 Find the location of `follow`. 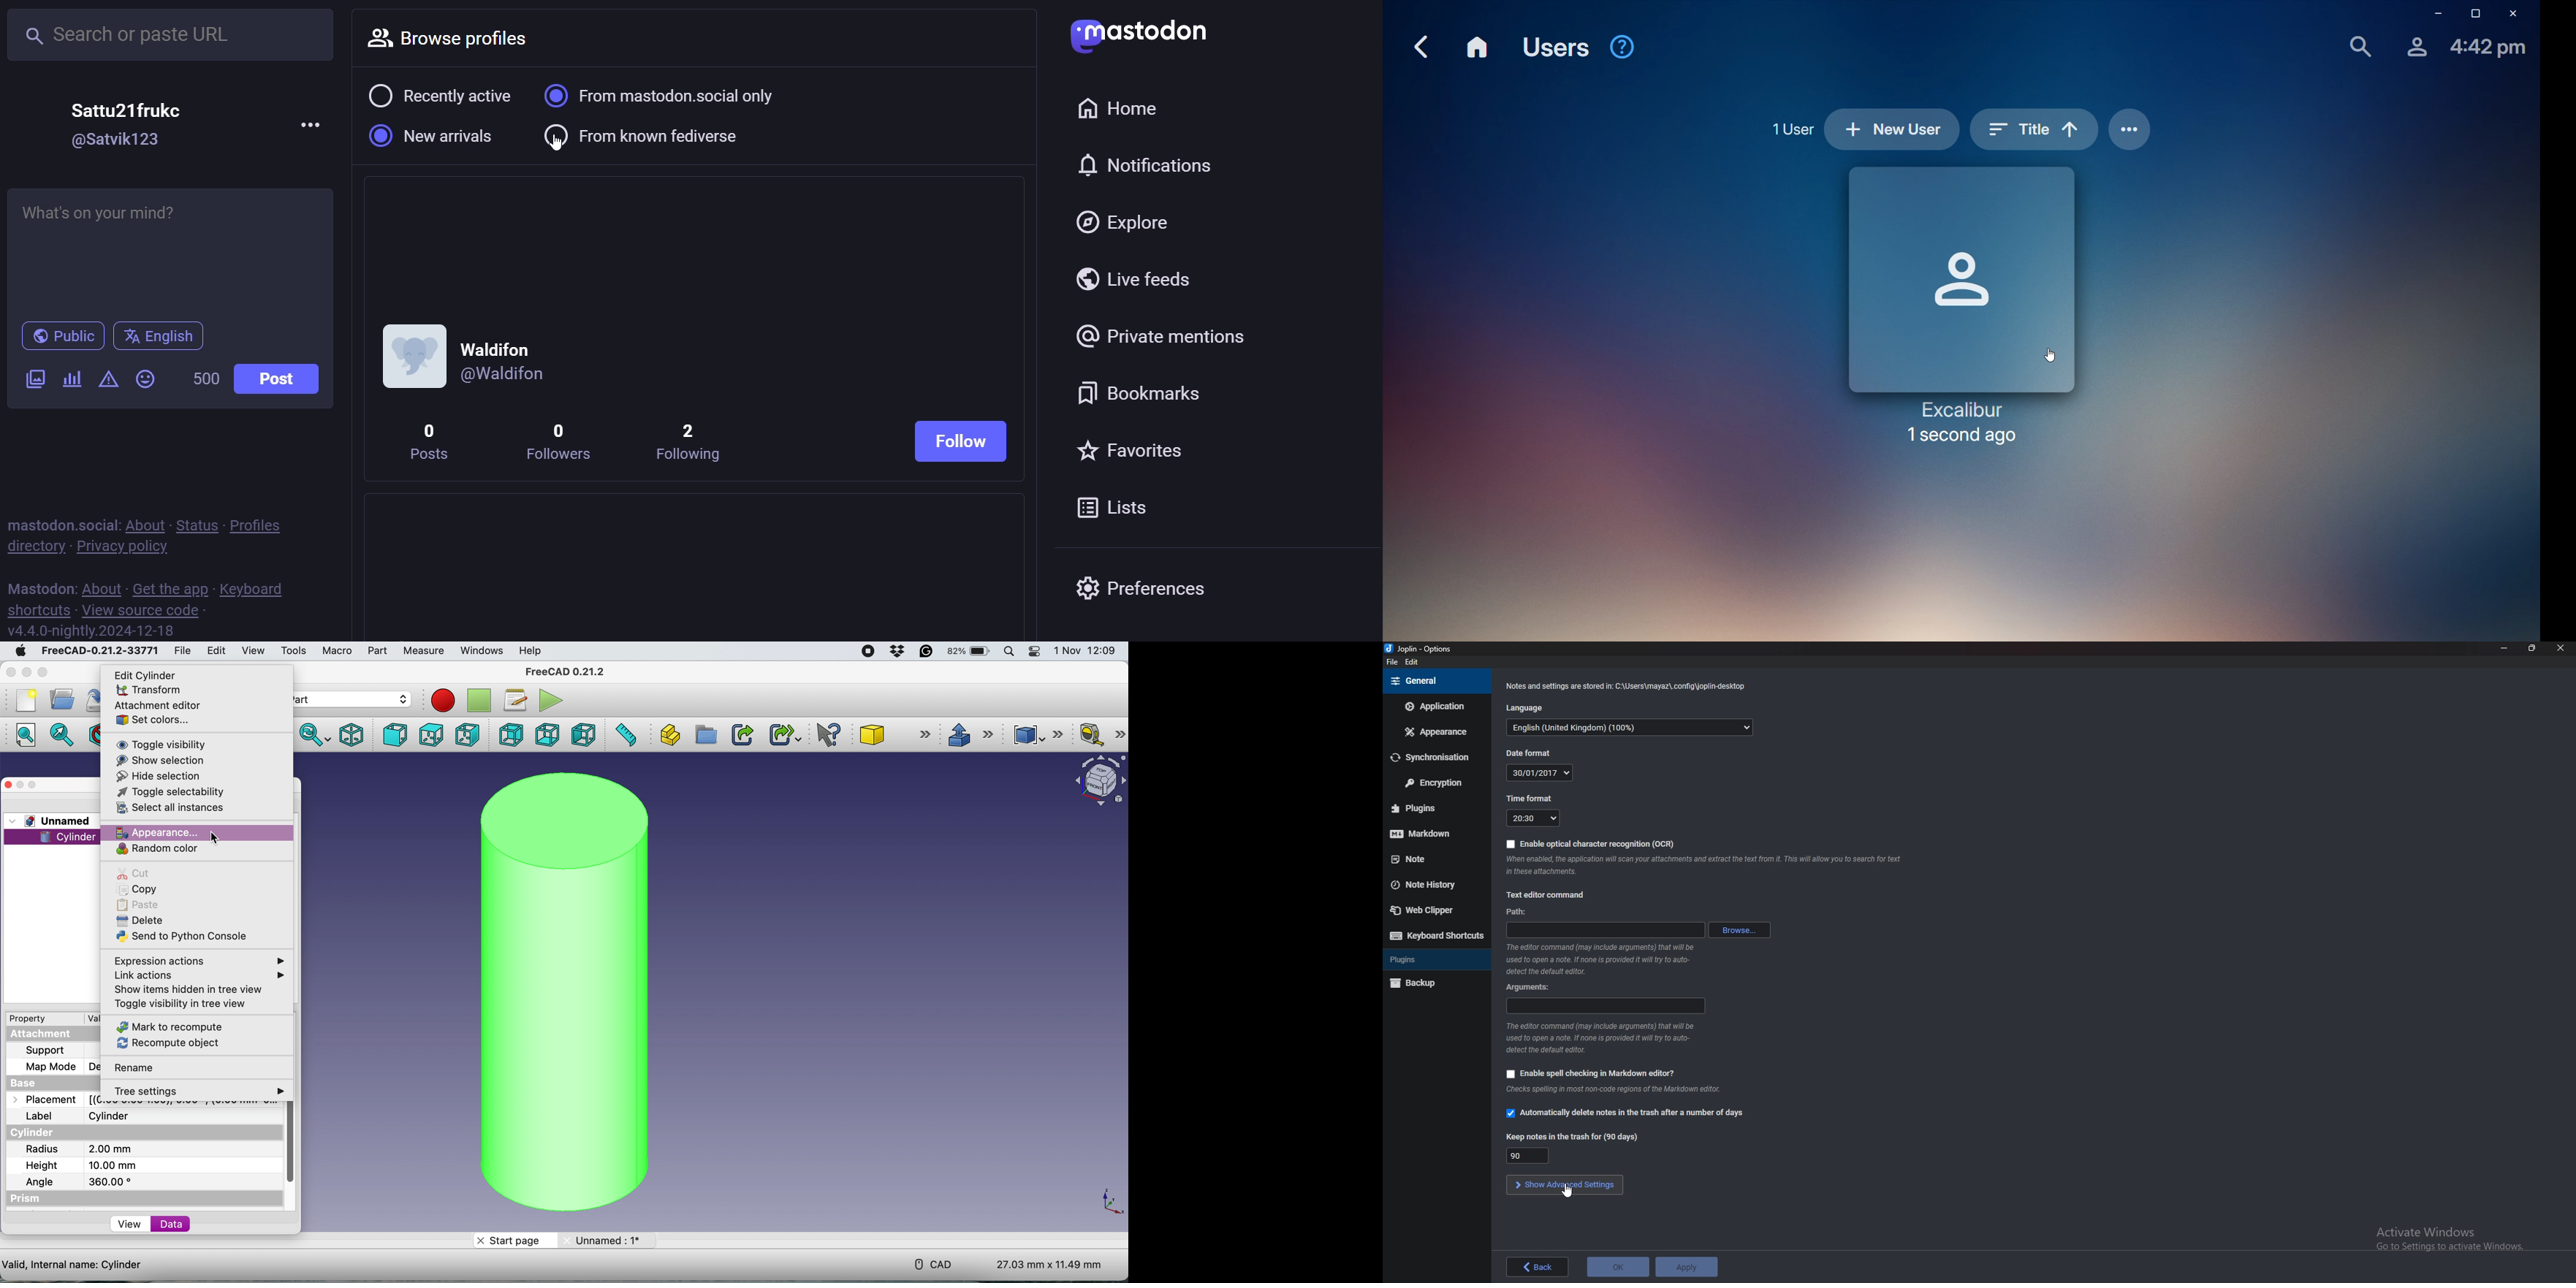

follow is located at coordinates (964, 438).